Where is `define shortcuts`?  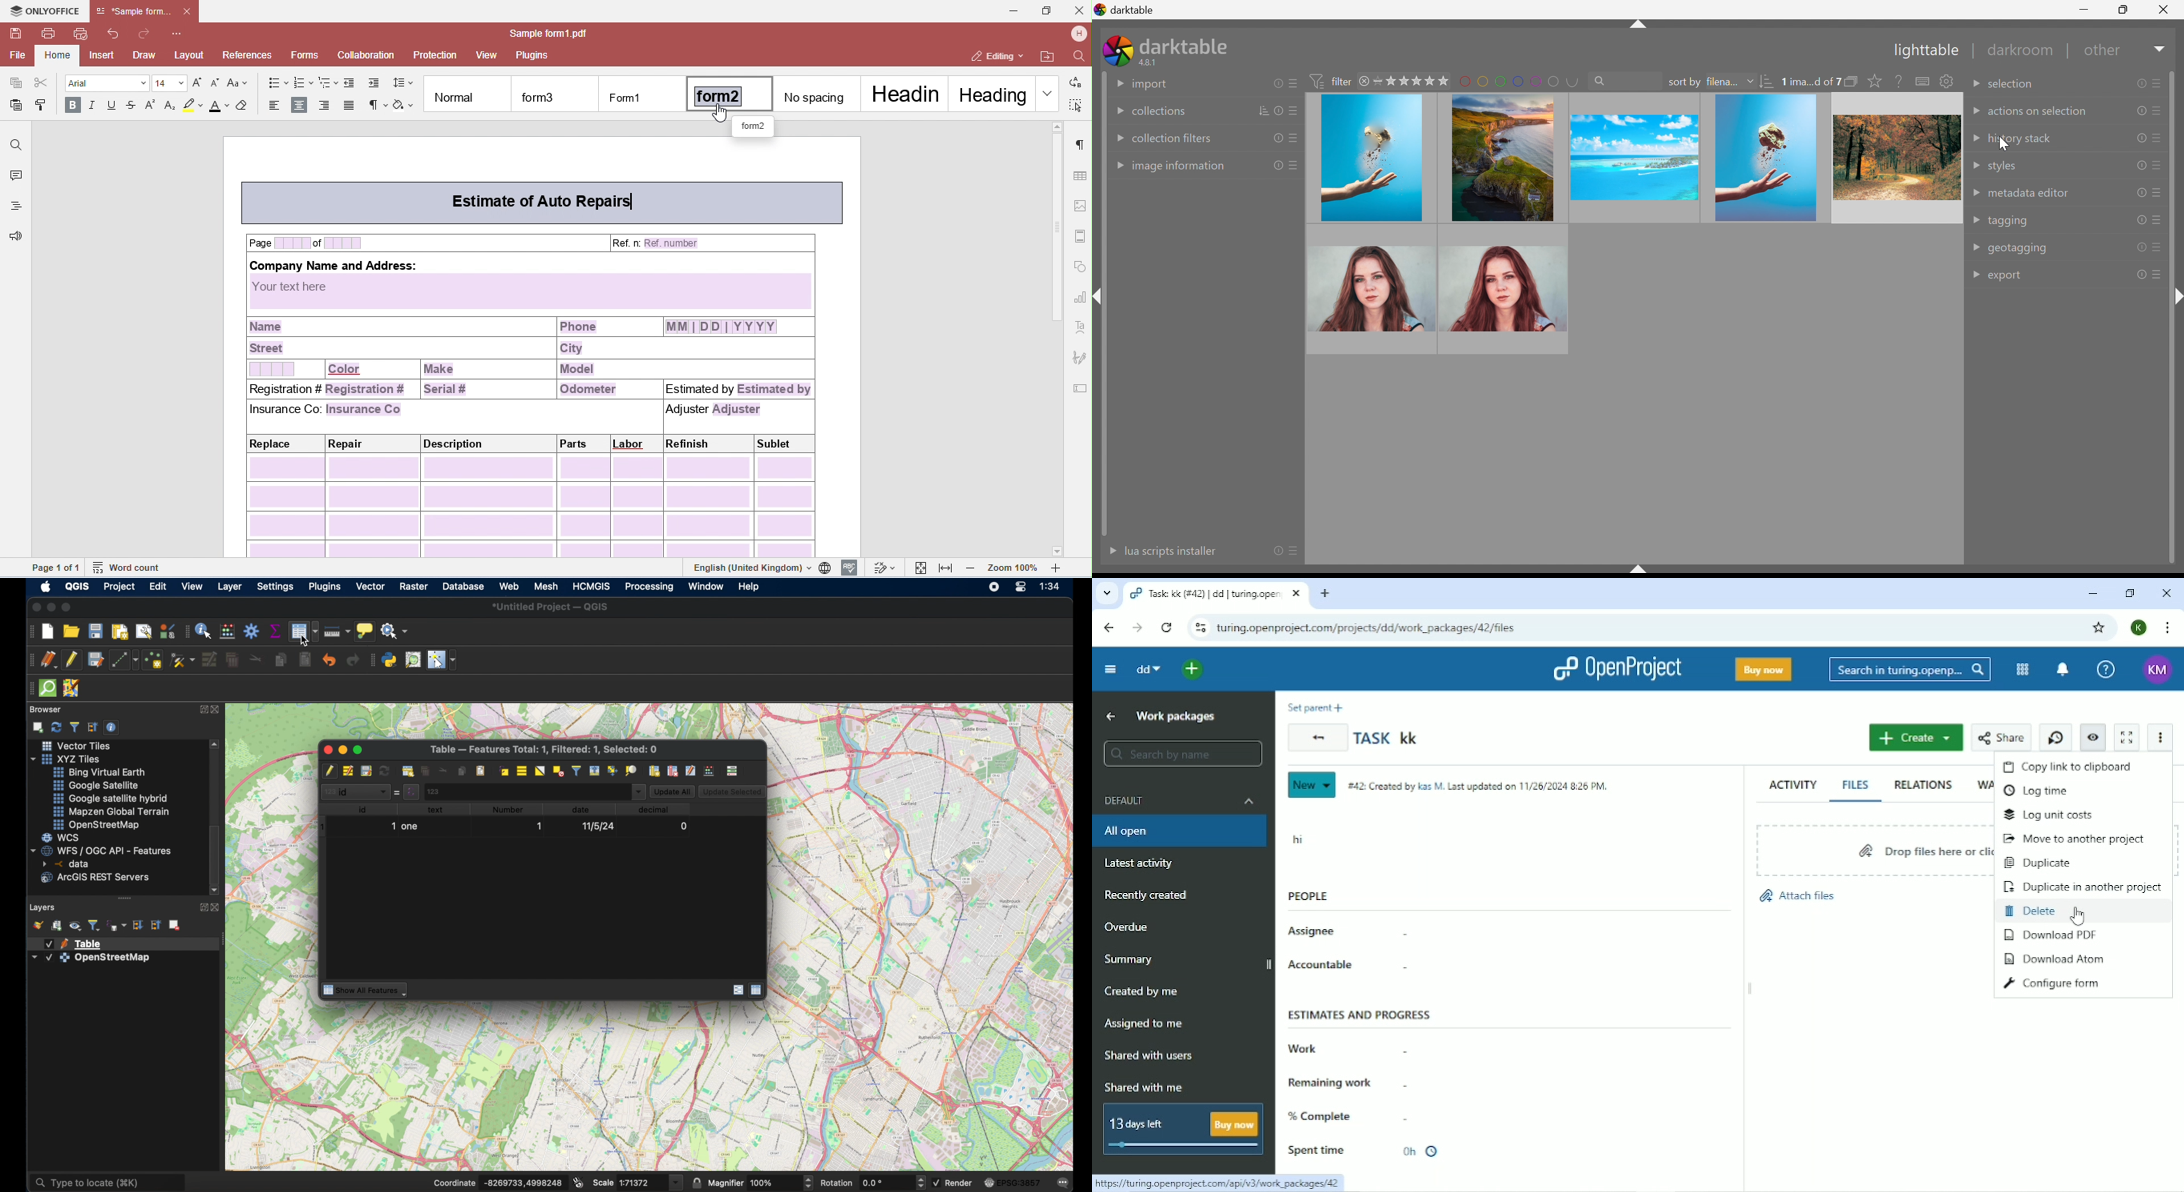 define shortcuts is located at coordinates (1924, 81).